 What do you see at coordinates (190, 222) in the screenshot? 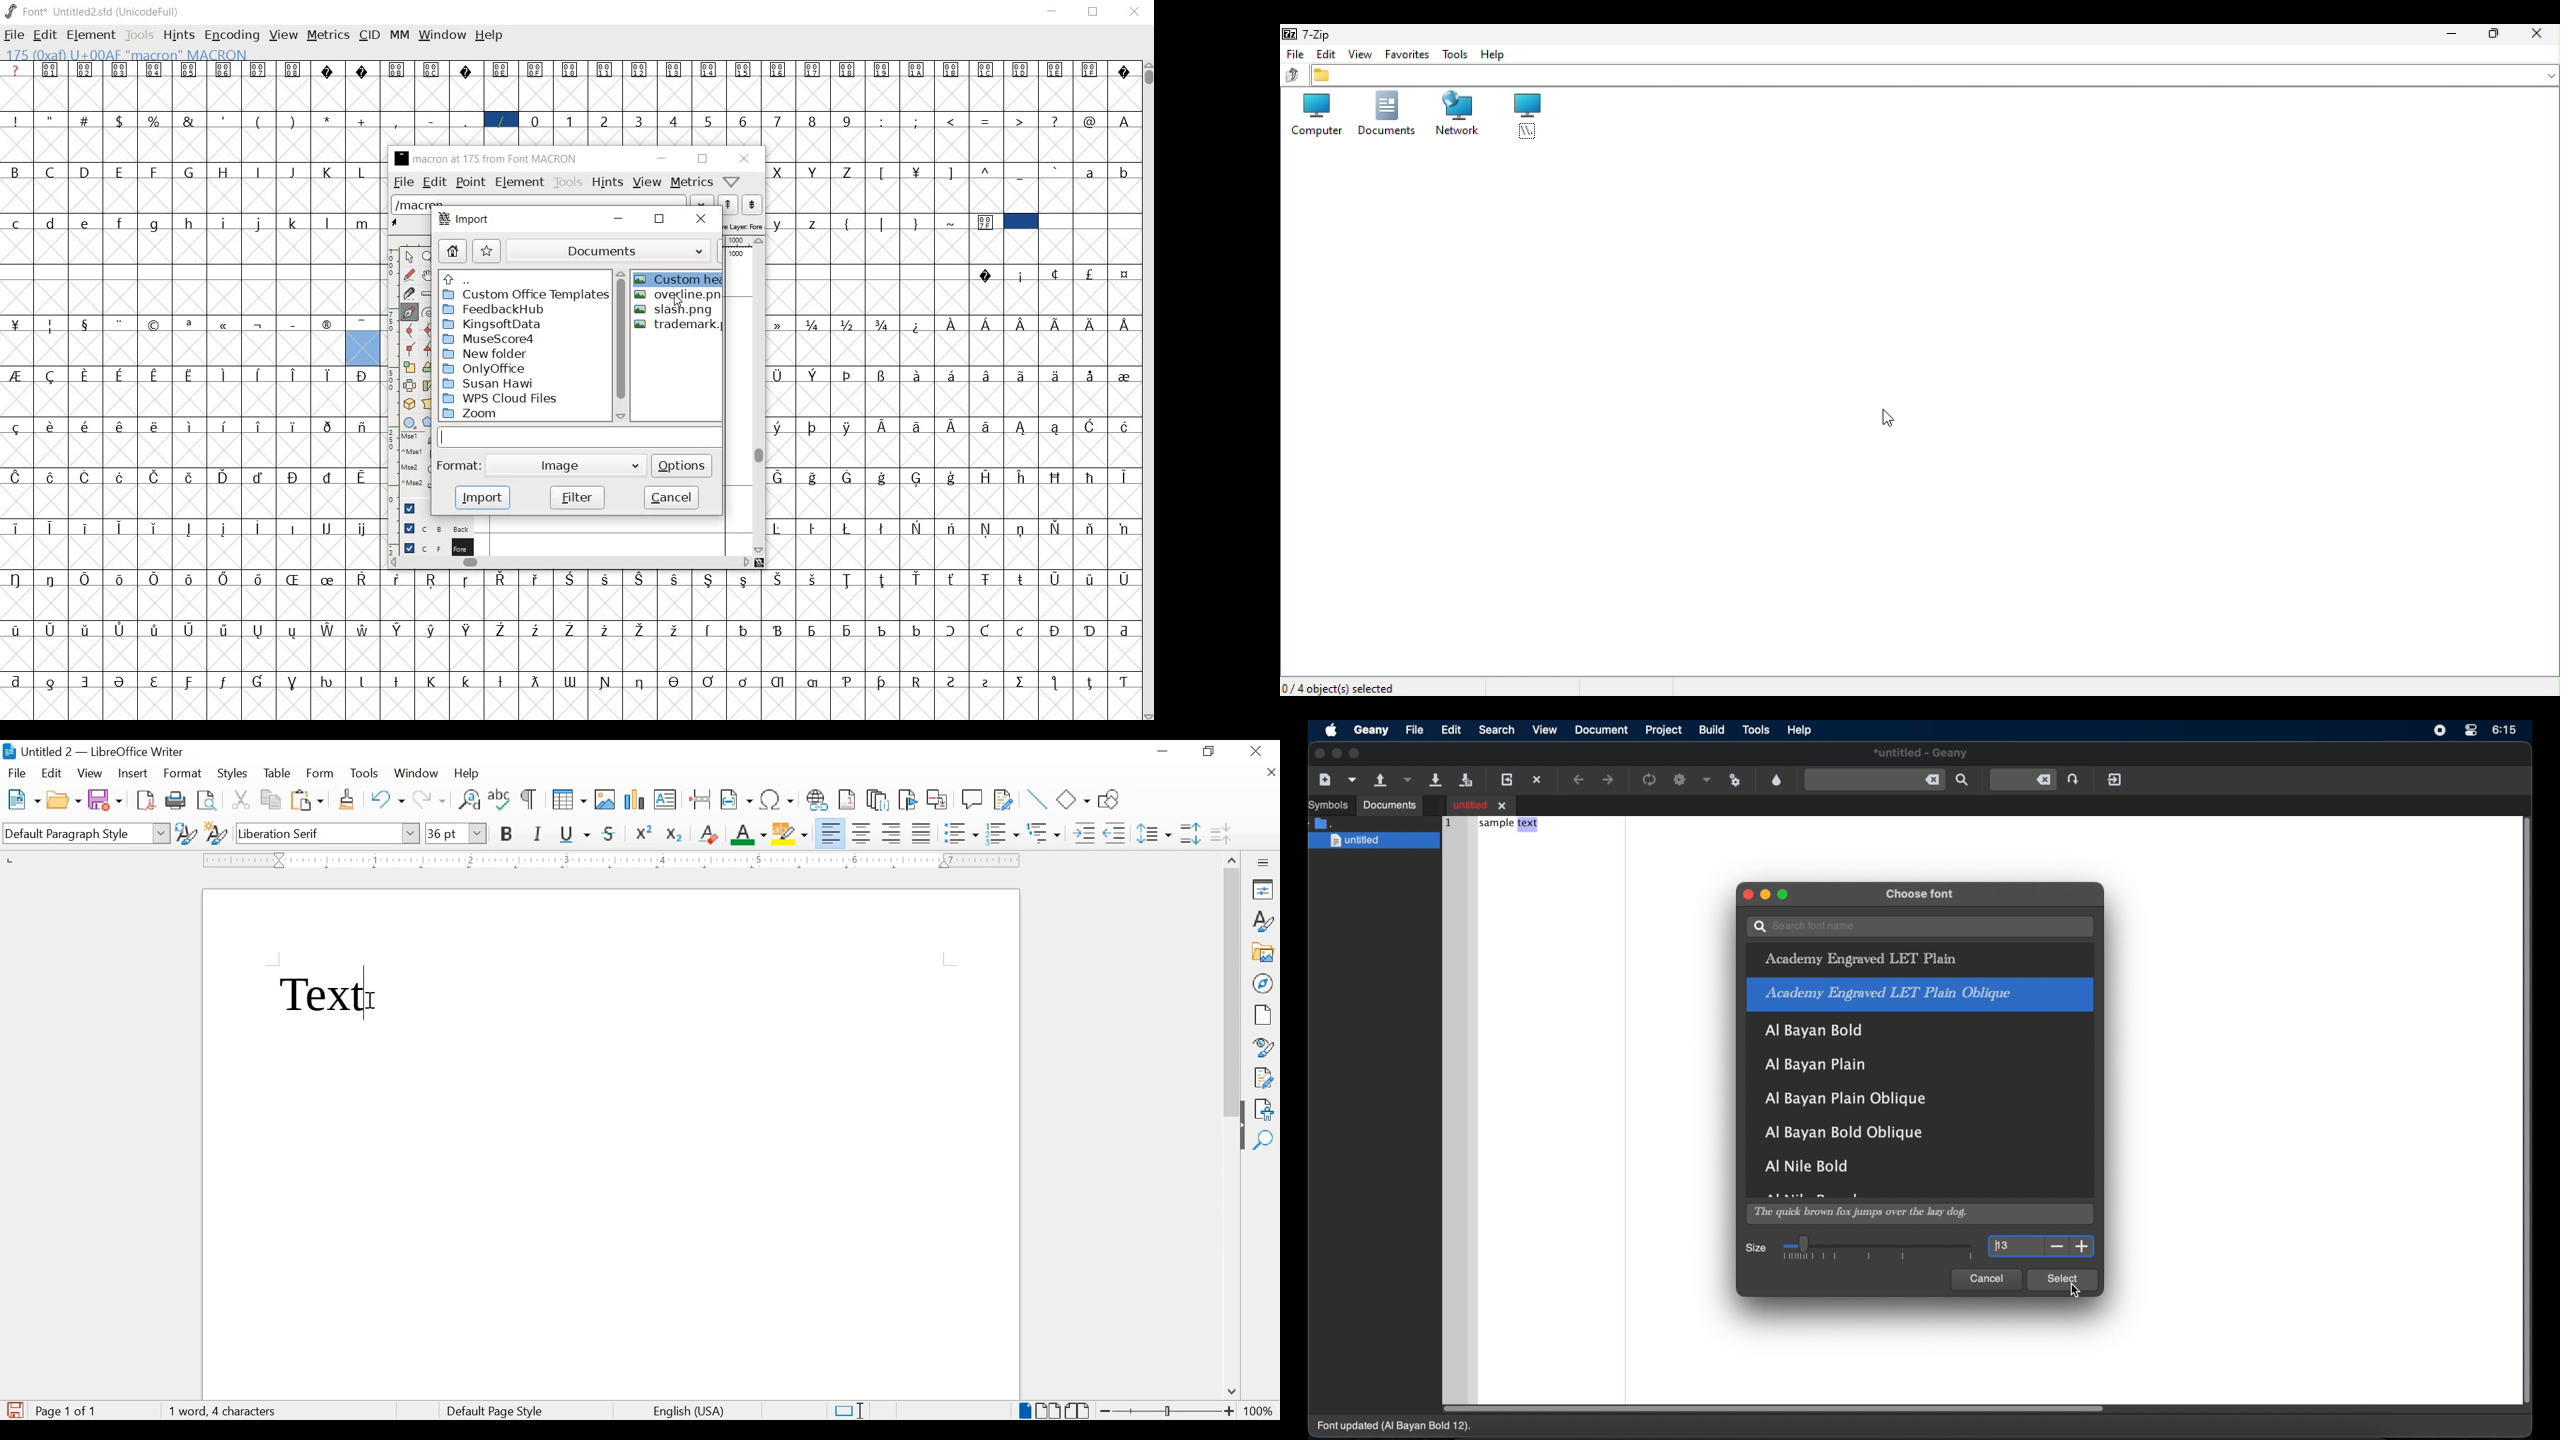
I see `h` at bounding box center [190, 222].